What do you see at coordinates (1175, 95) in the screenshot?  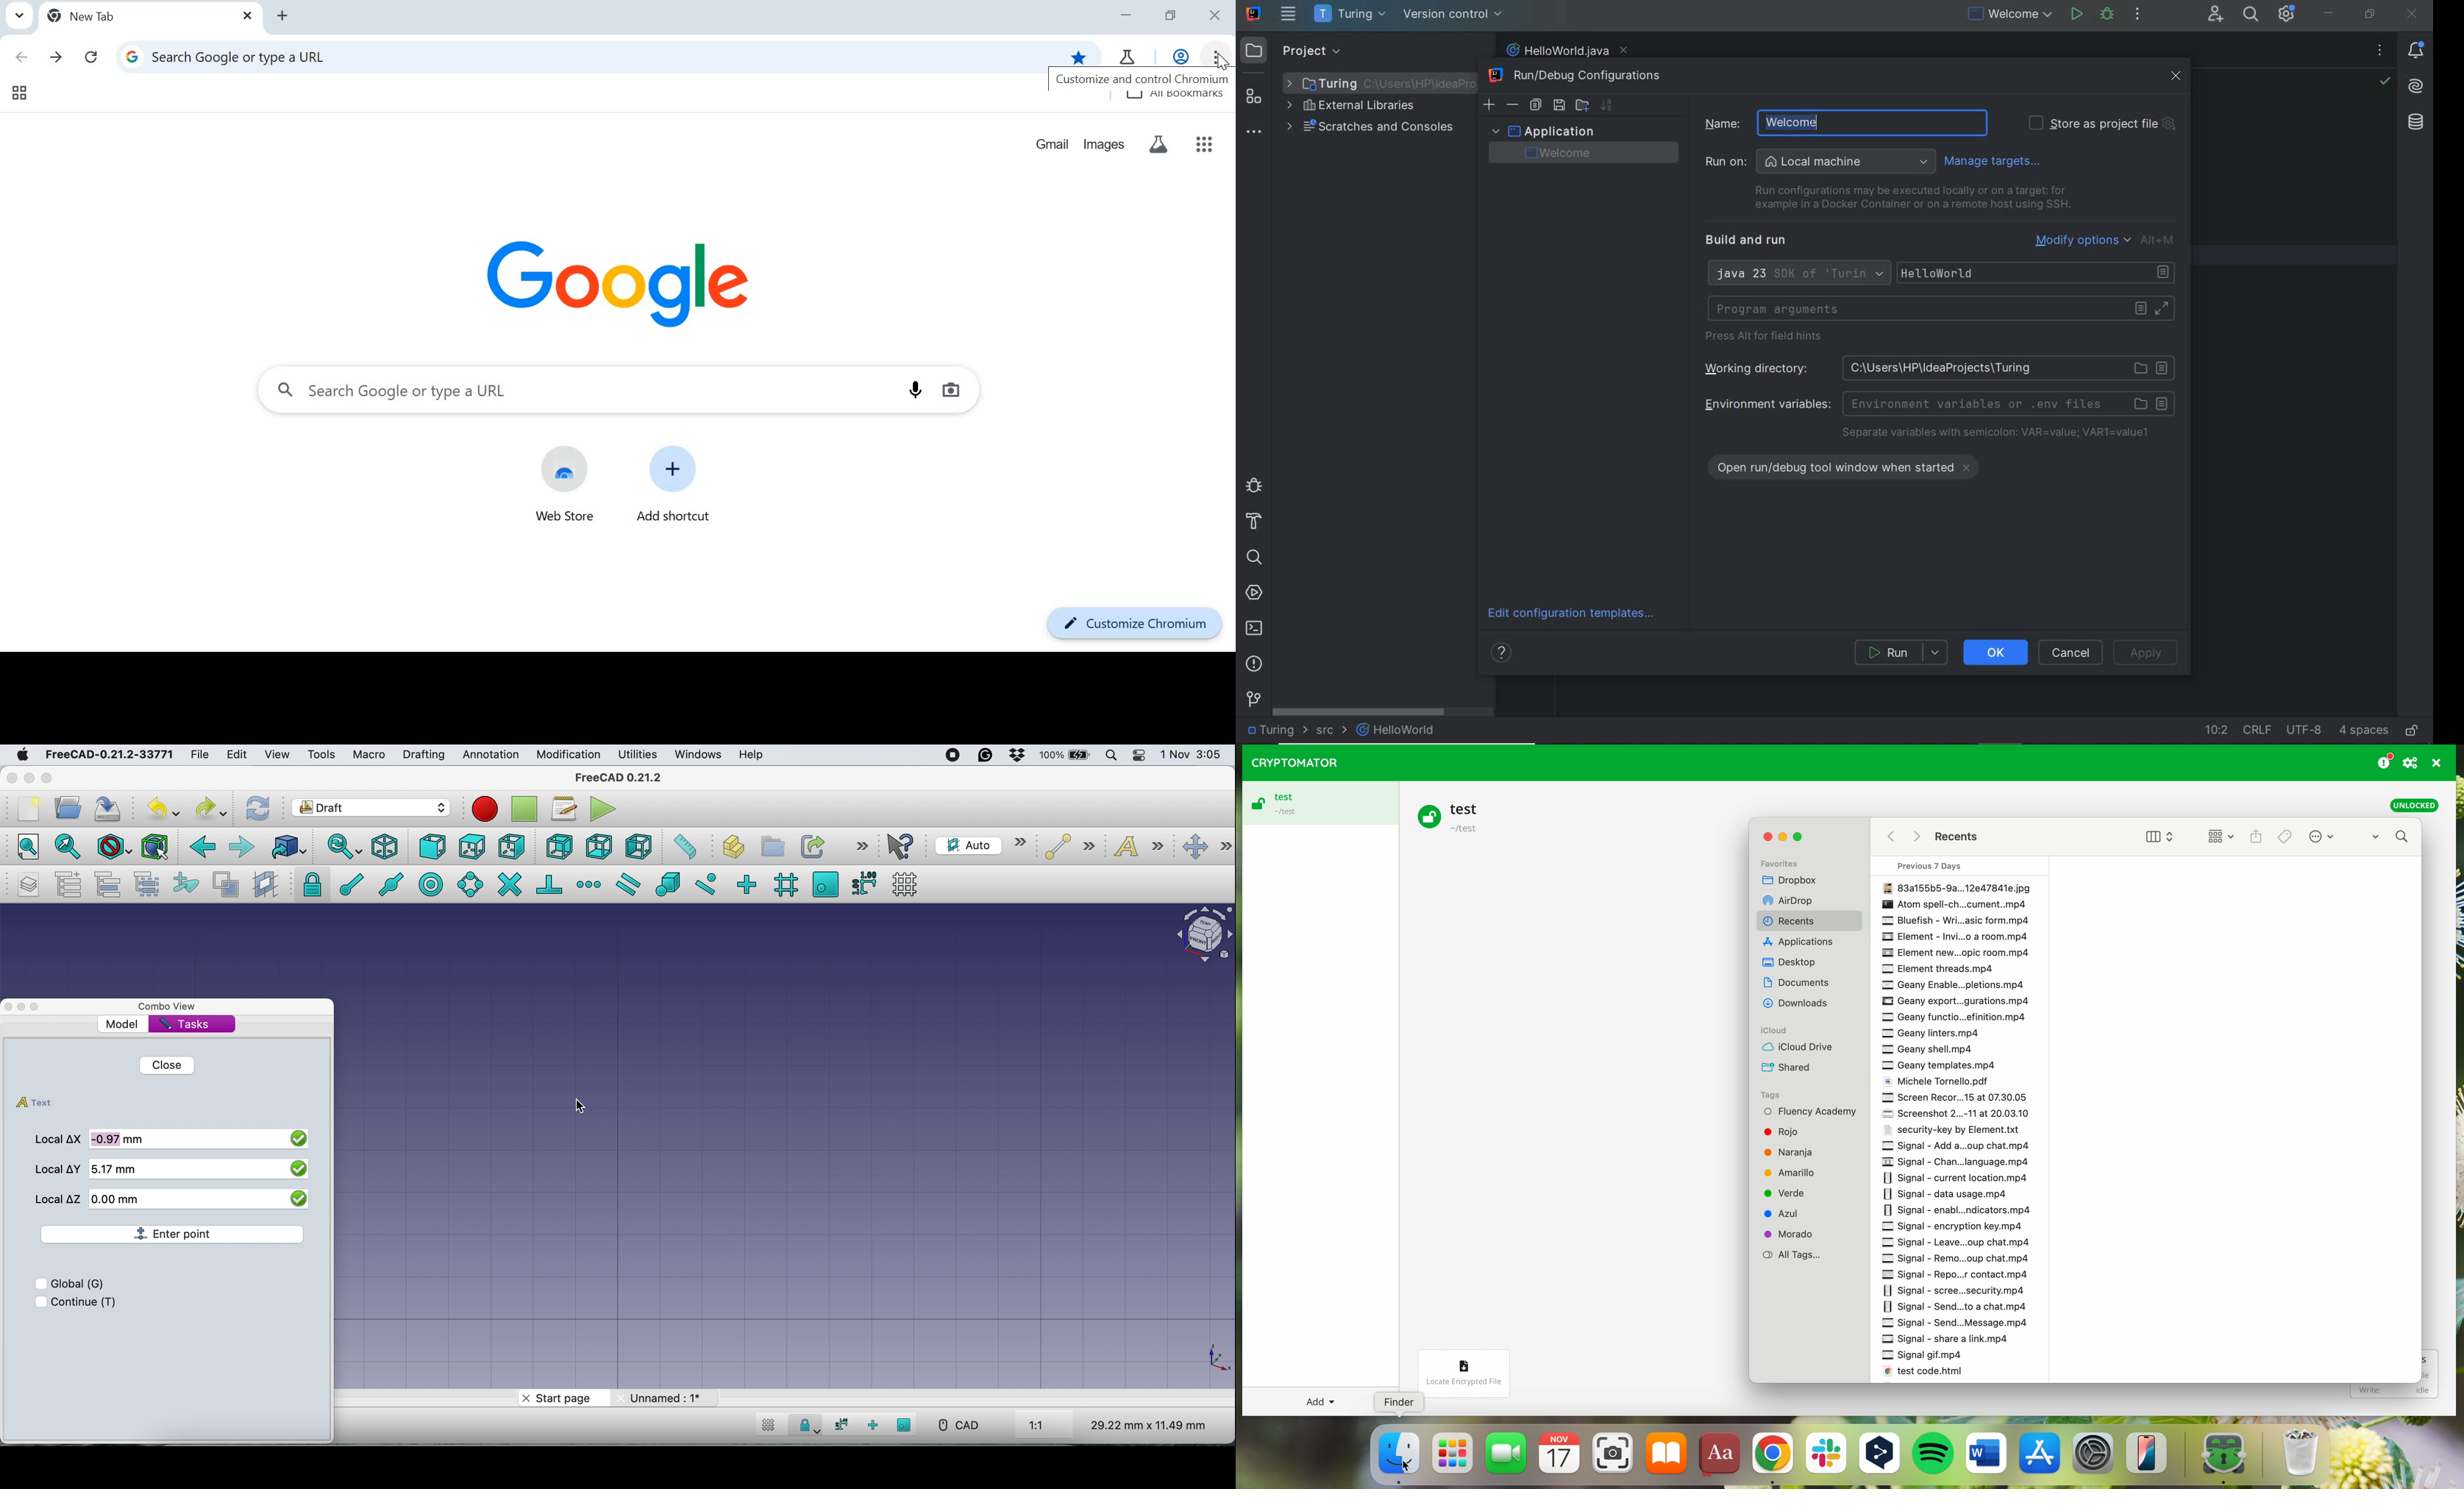 I see `all bookmarks` at bounding box center [1175, 95].